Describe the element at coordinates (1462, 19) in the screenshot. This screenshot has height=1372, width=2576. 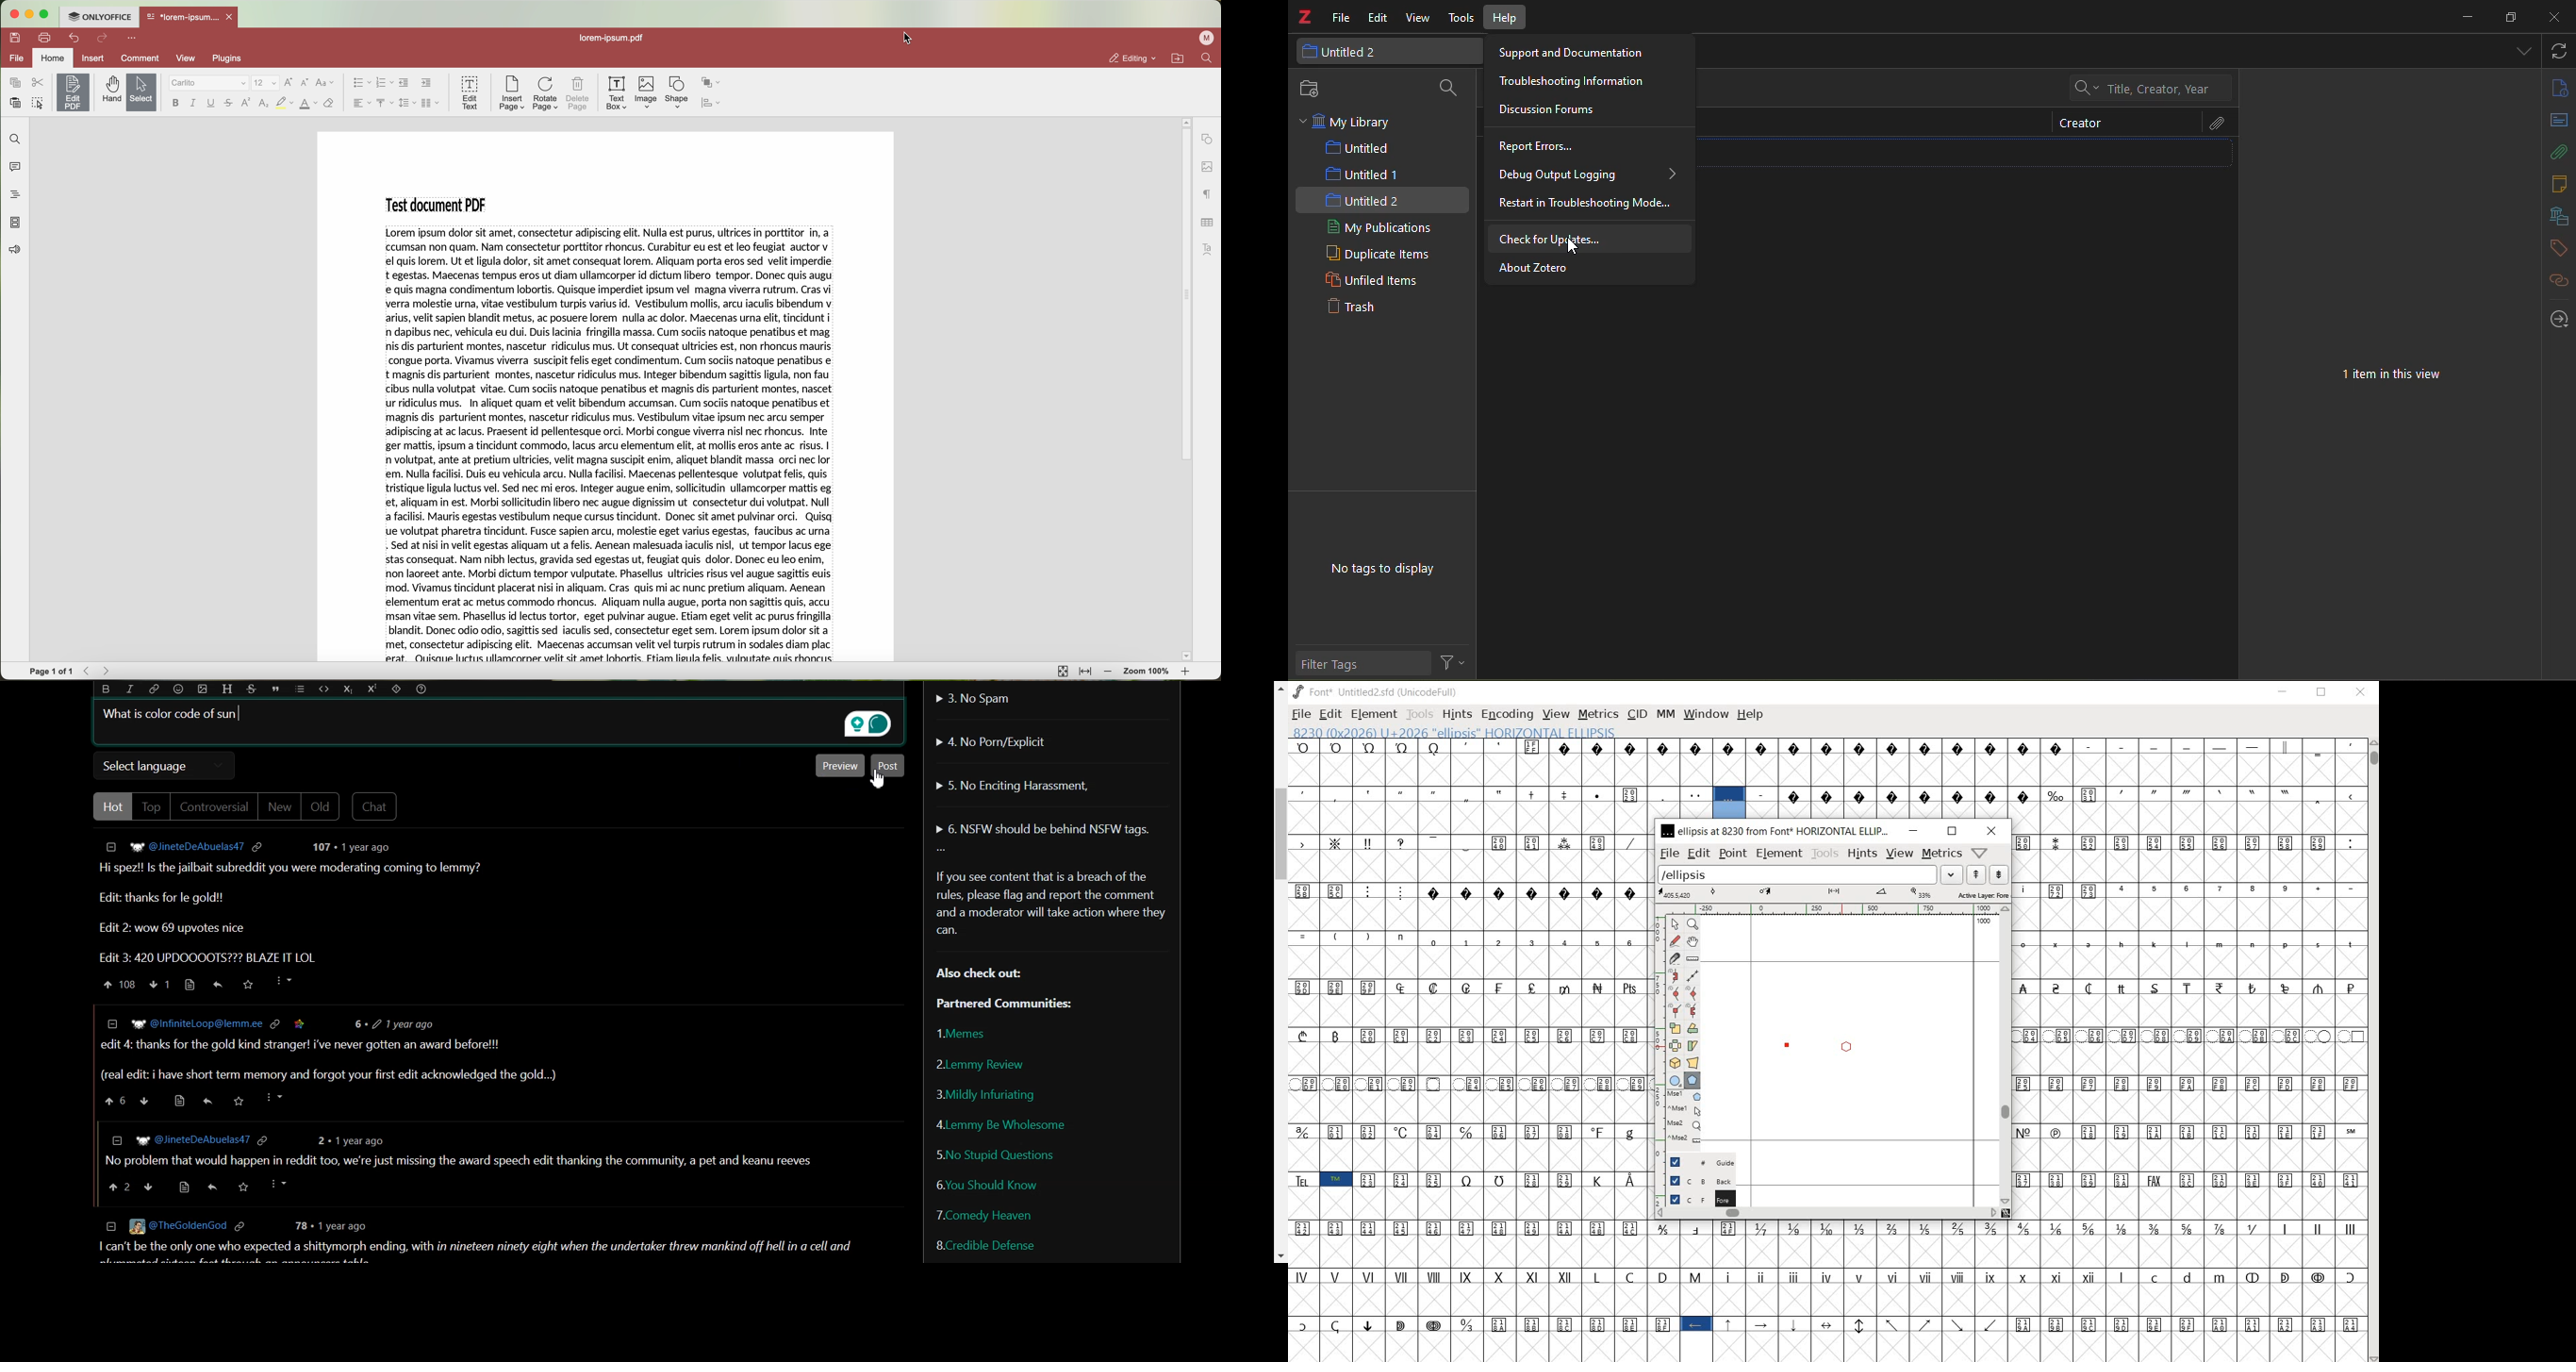
I see `tools` at that location.